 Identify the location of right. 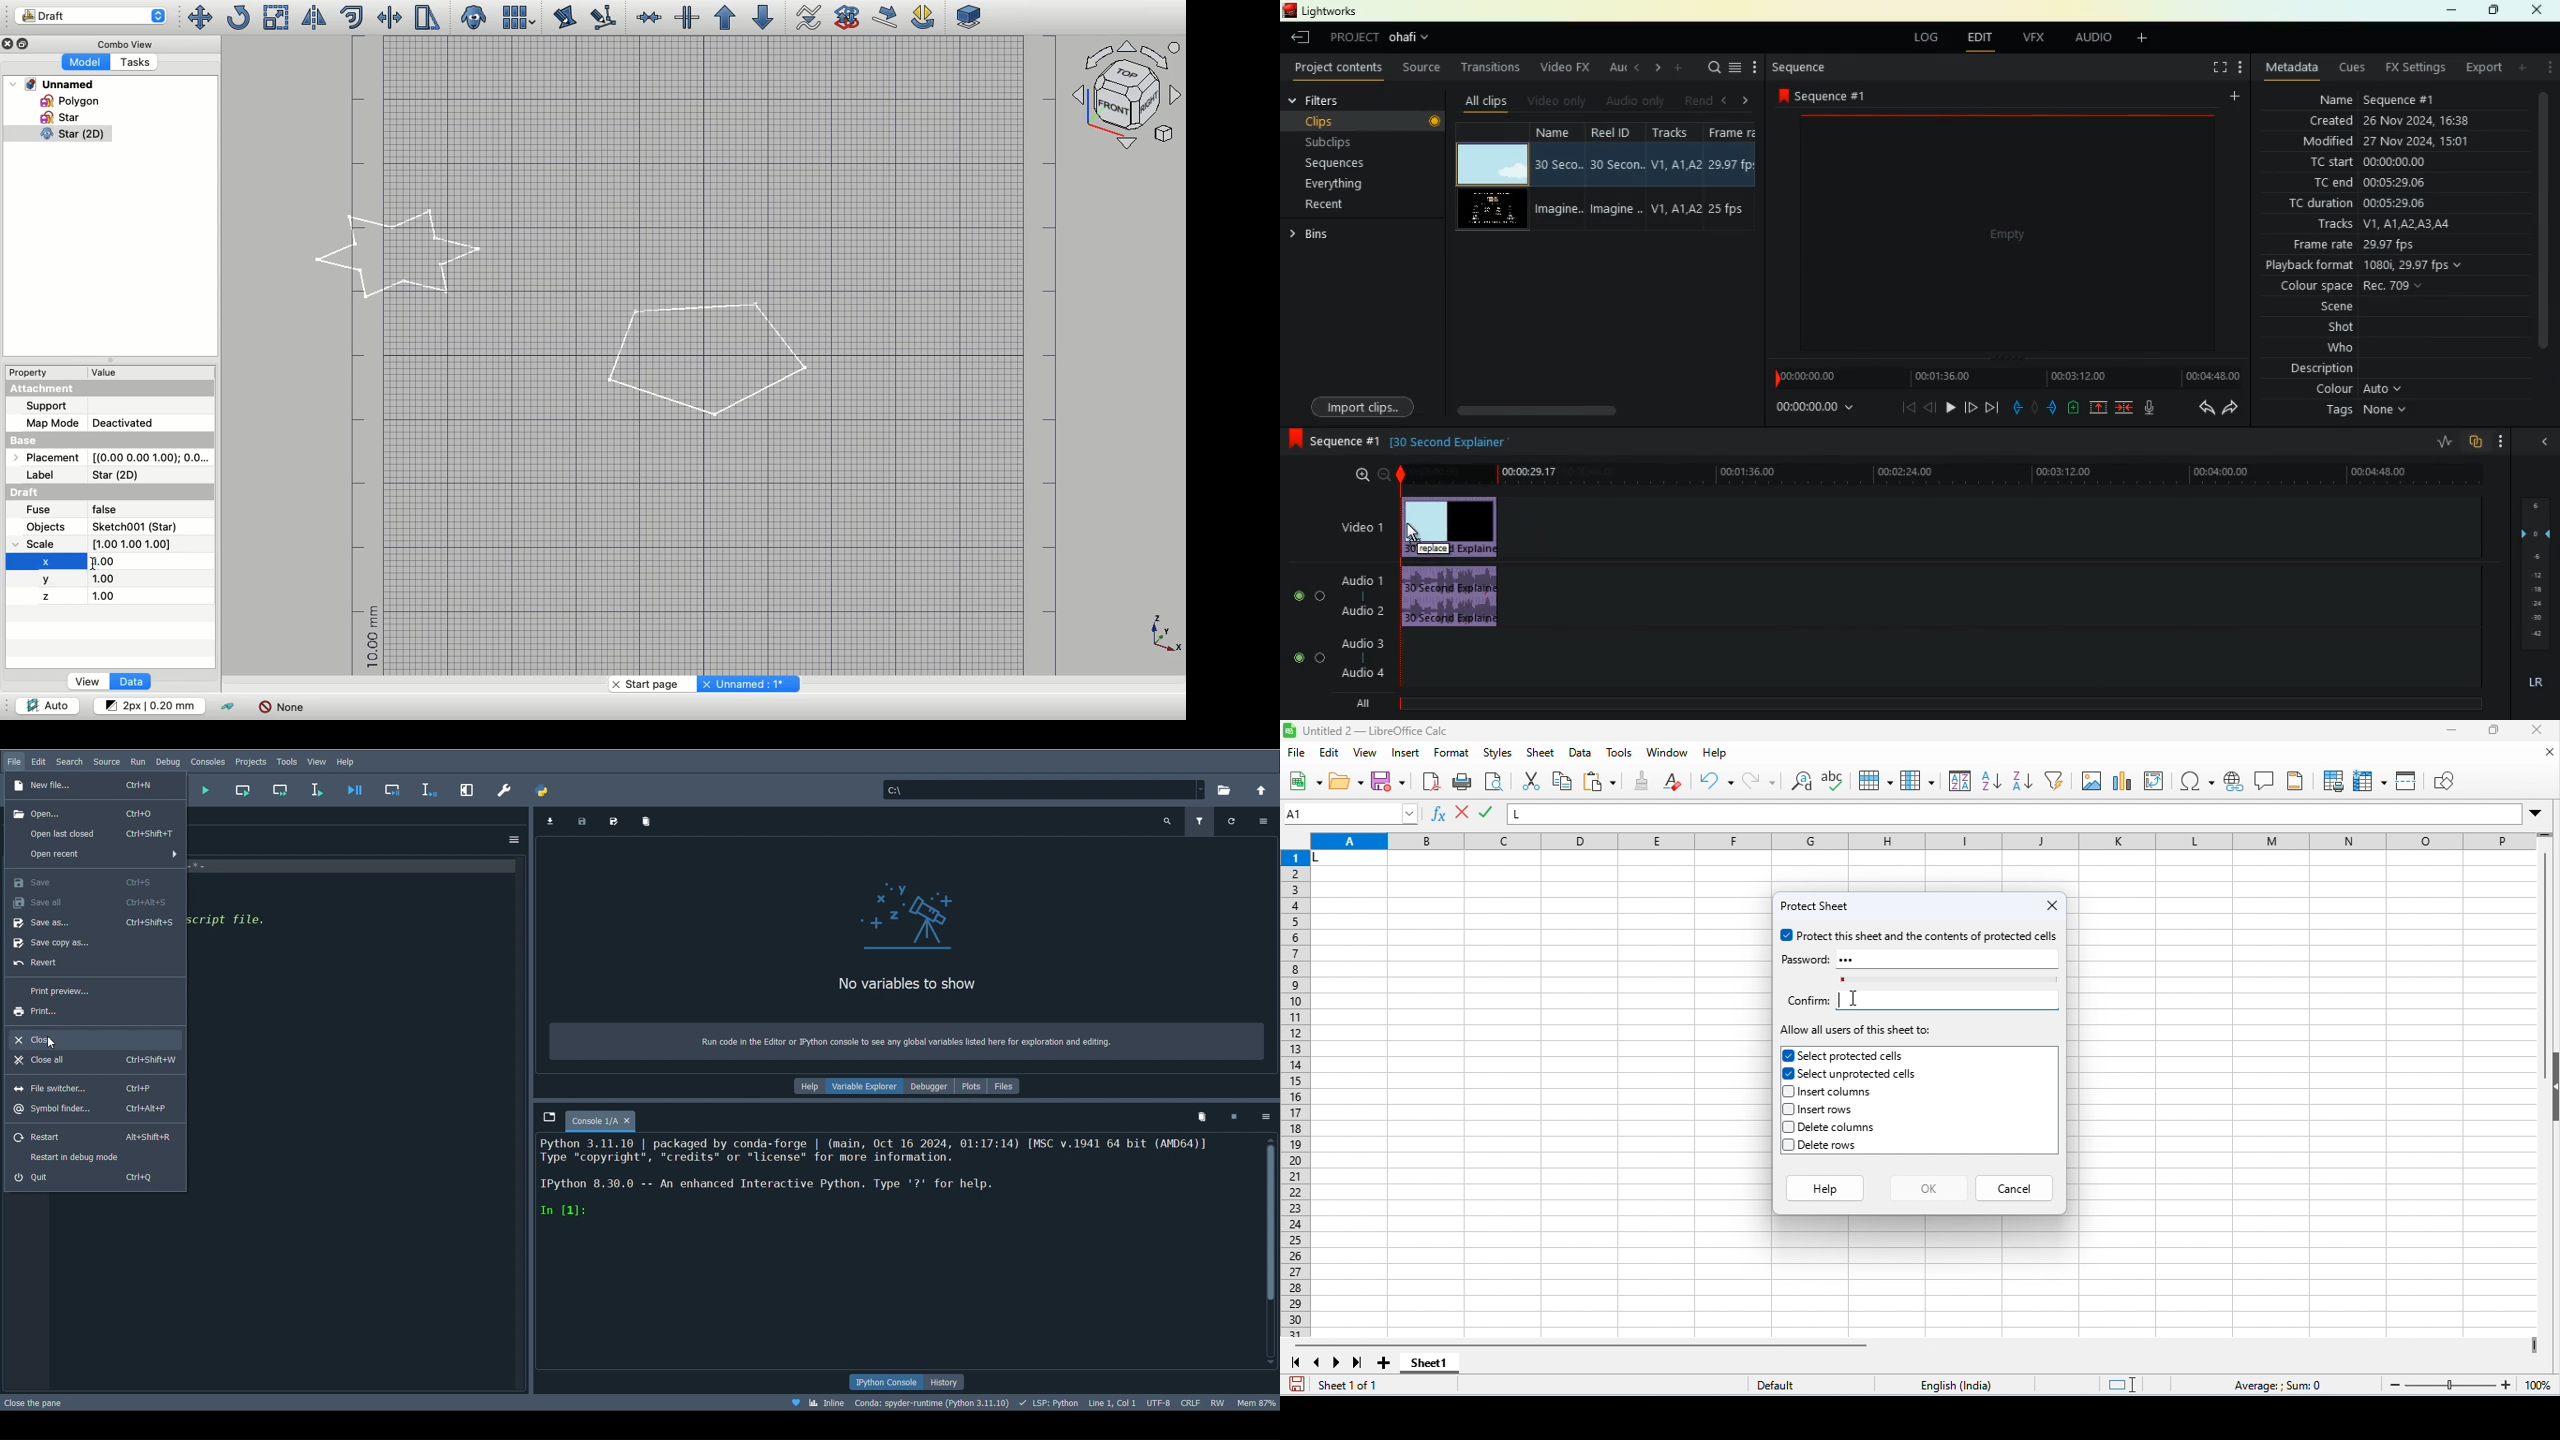
(1657, 68).